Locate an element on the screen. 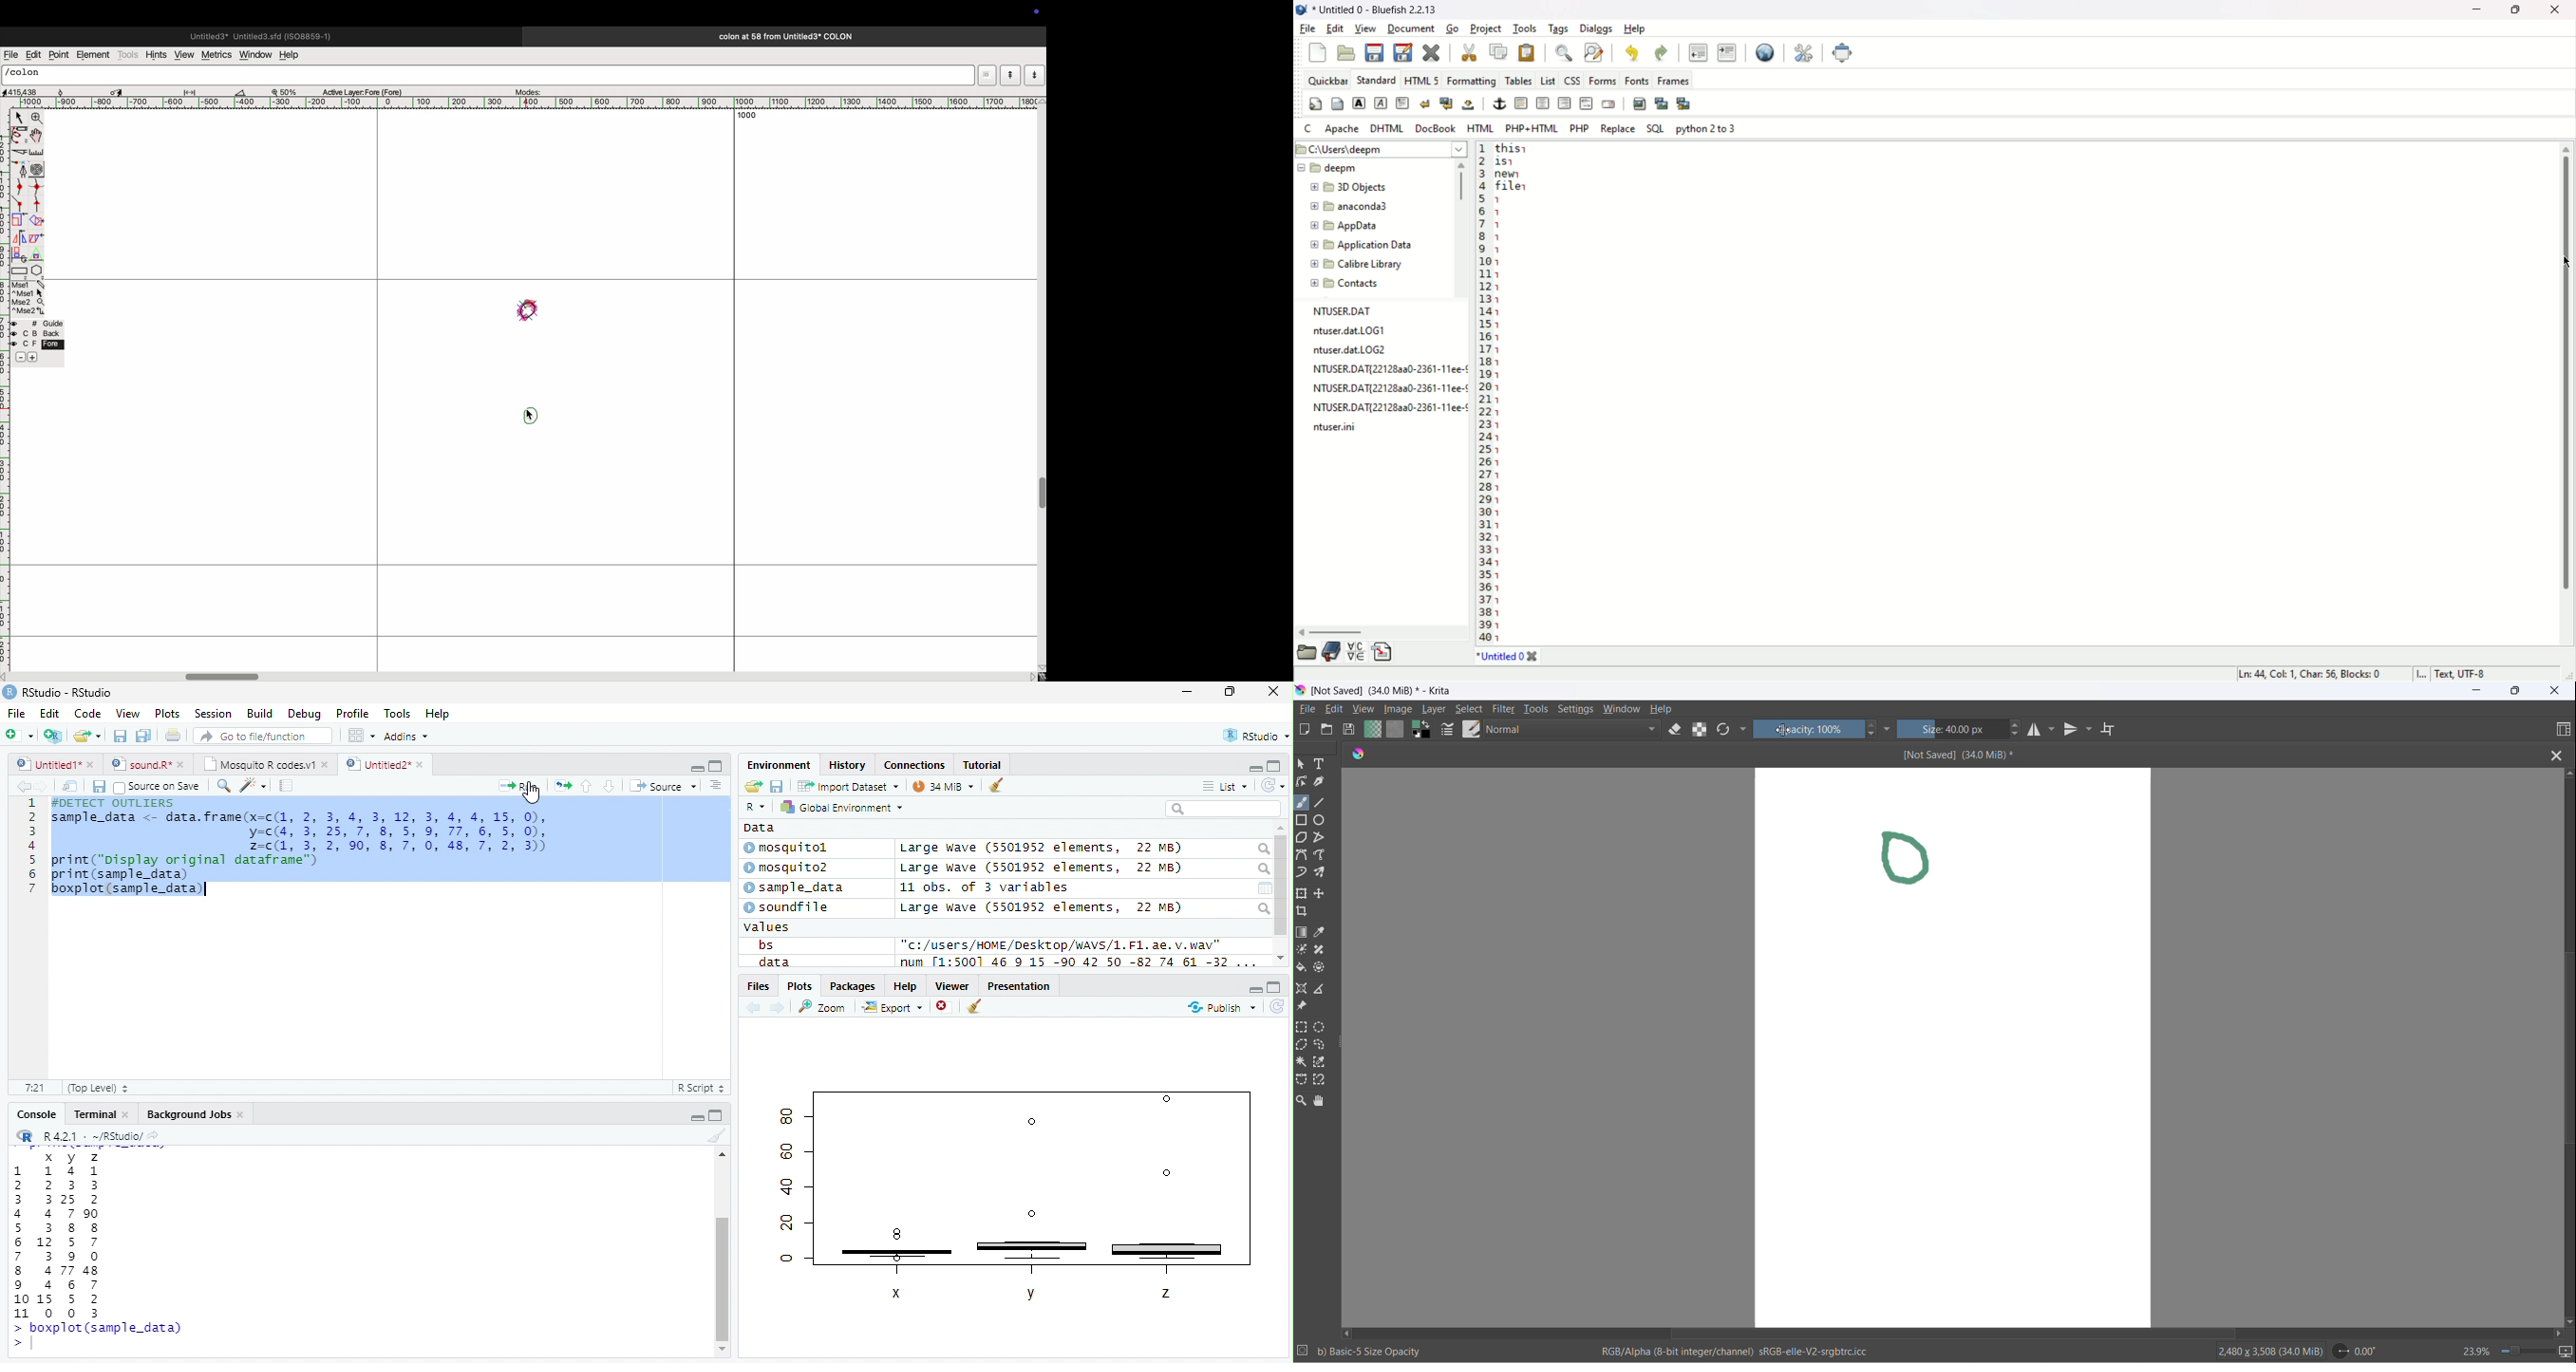  0.00 is located at coordinates (2358, 1352).